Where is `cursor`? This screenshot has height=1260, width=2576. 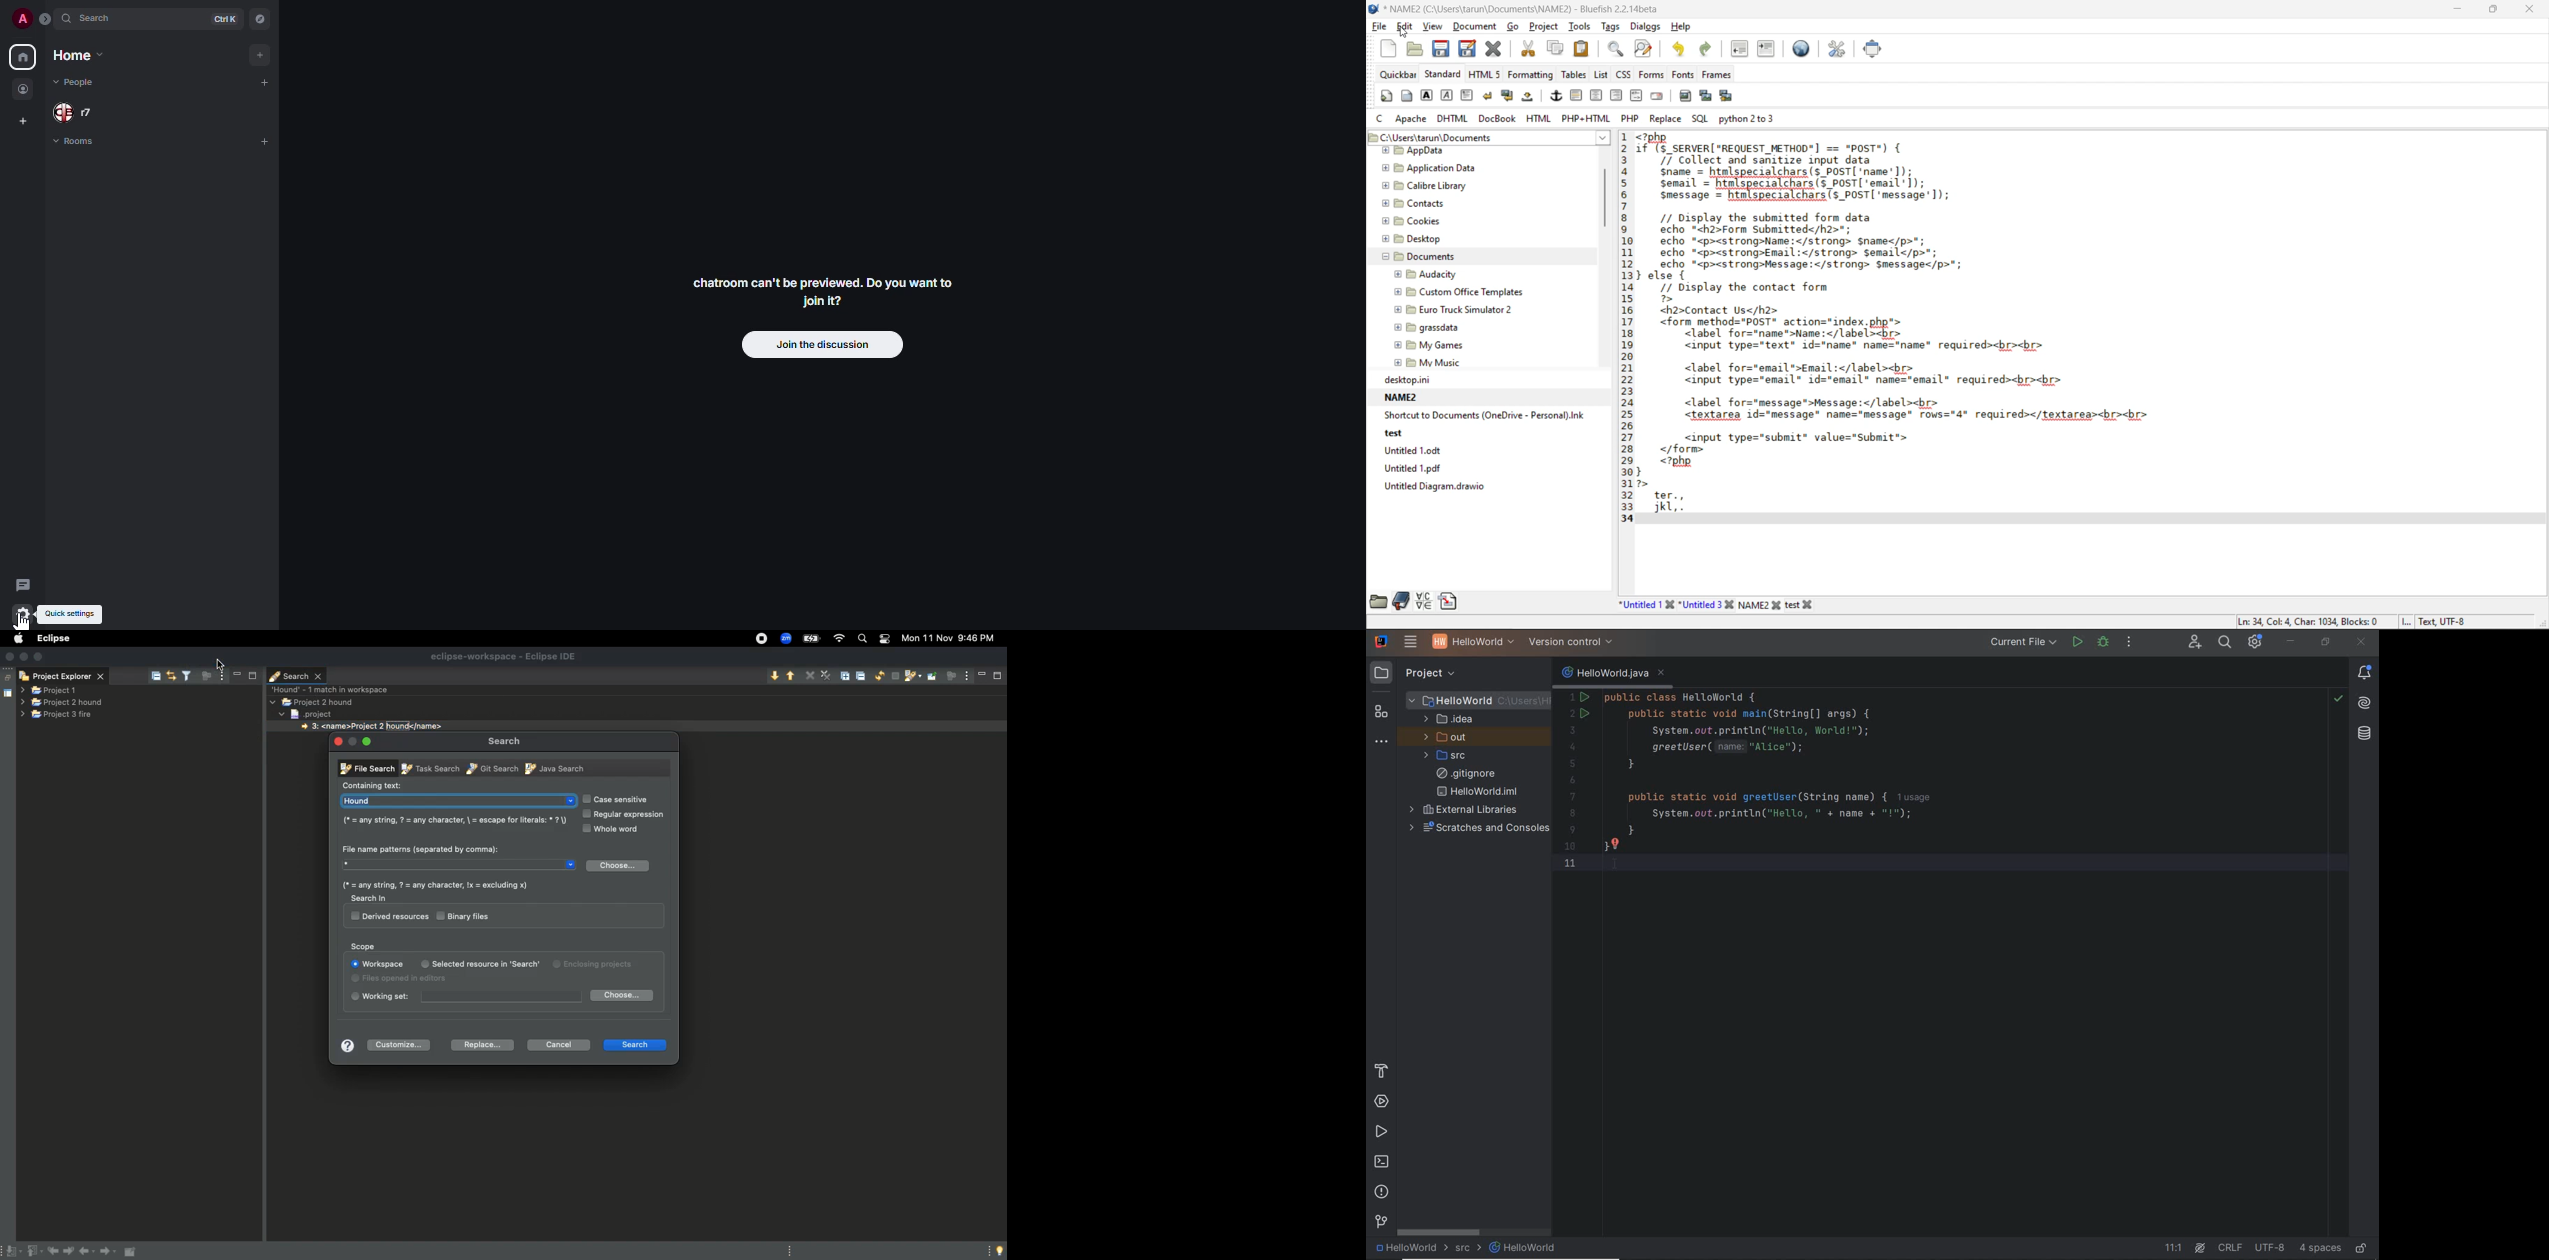 cursor is located at coordinates (24, 620).